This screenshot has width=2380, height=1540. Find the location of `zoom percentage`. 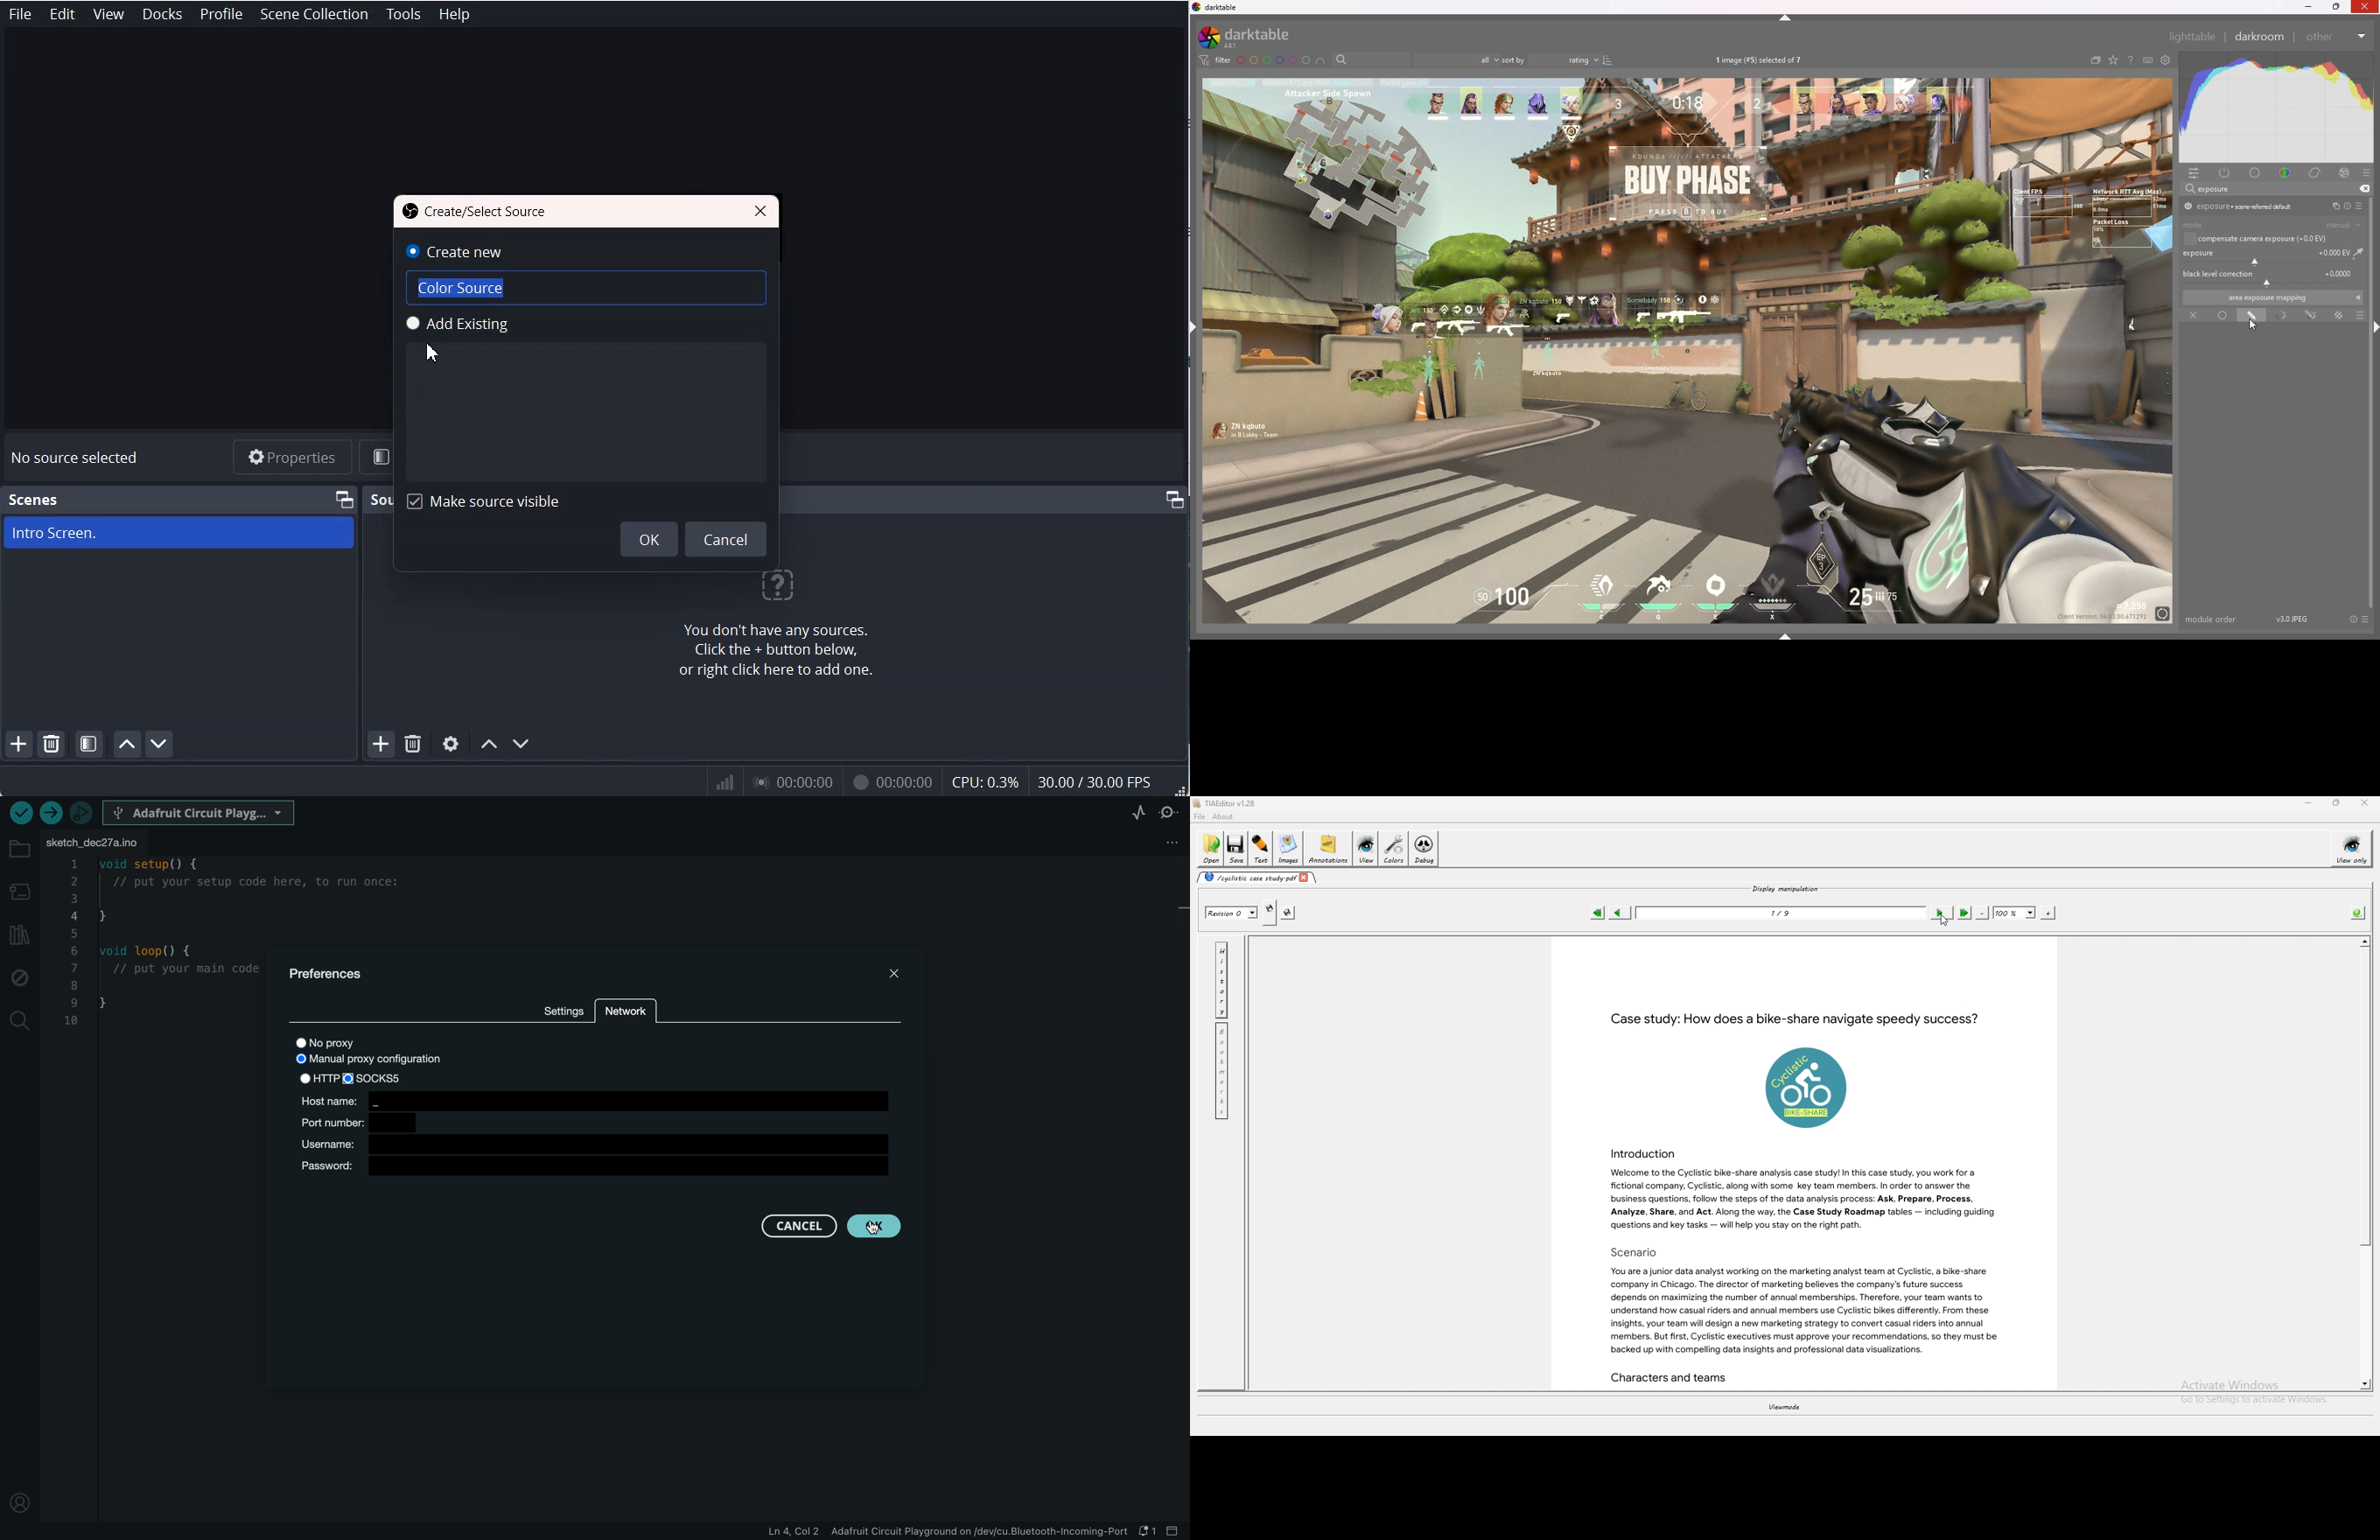

zoom percentage is located at coordinates (2014, 913).